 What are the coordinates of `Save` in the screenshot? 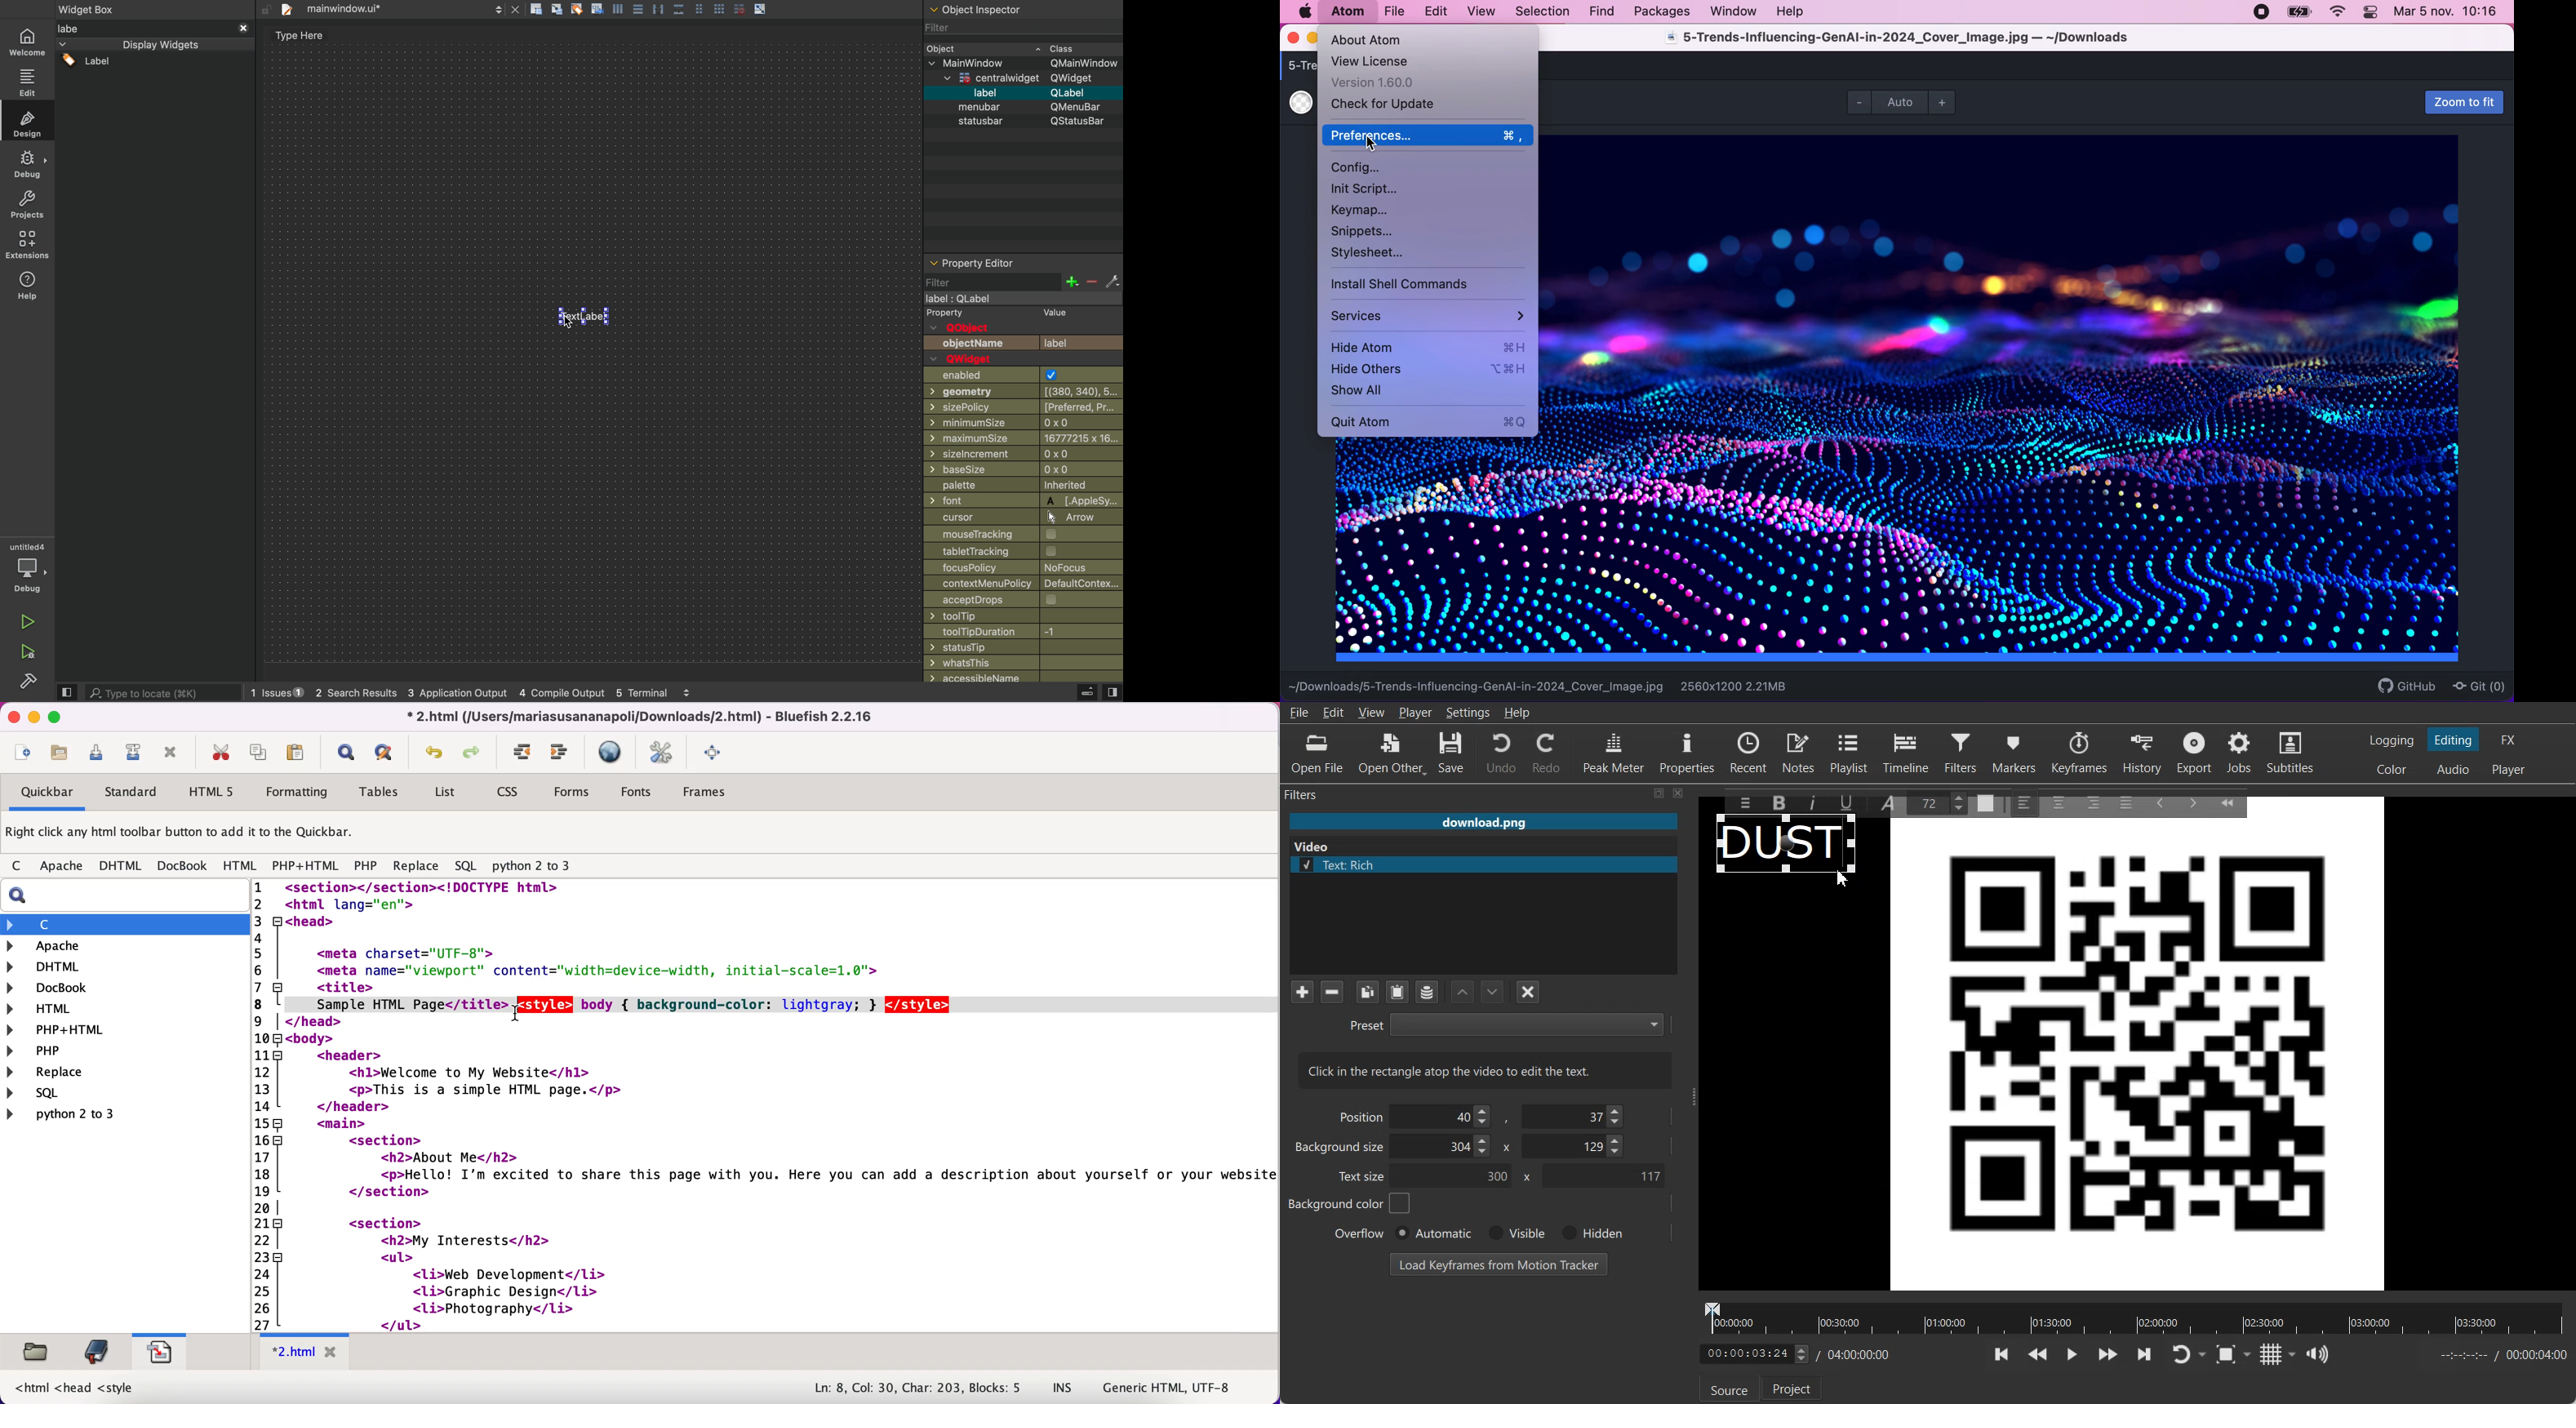 It's located at (1451, 753).